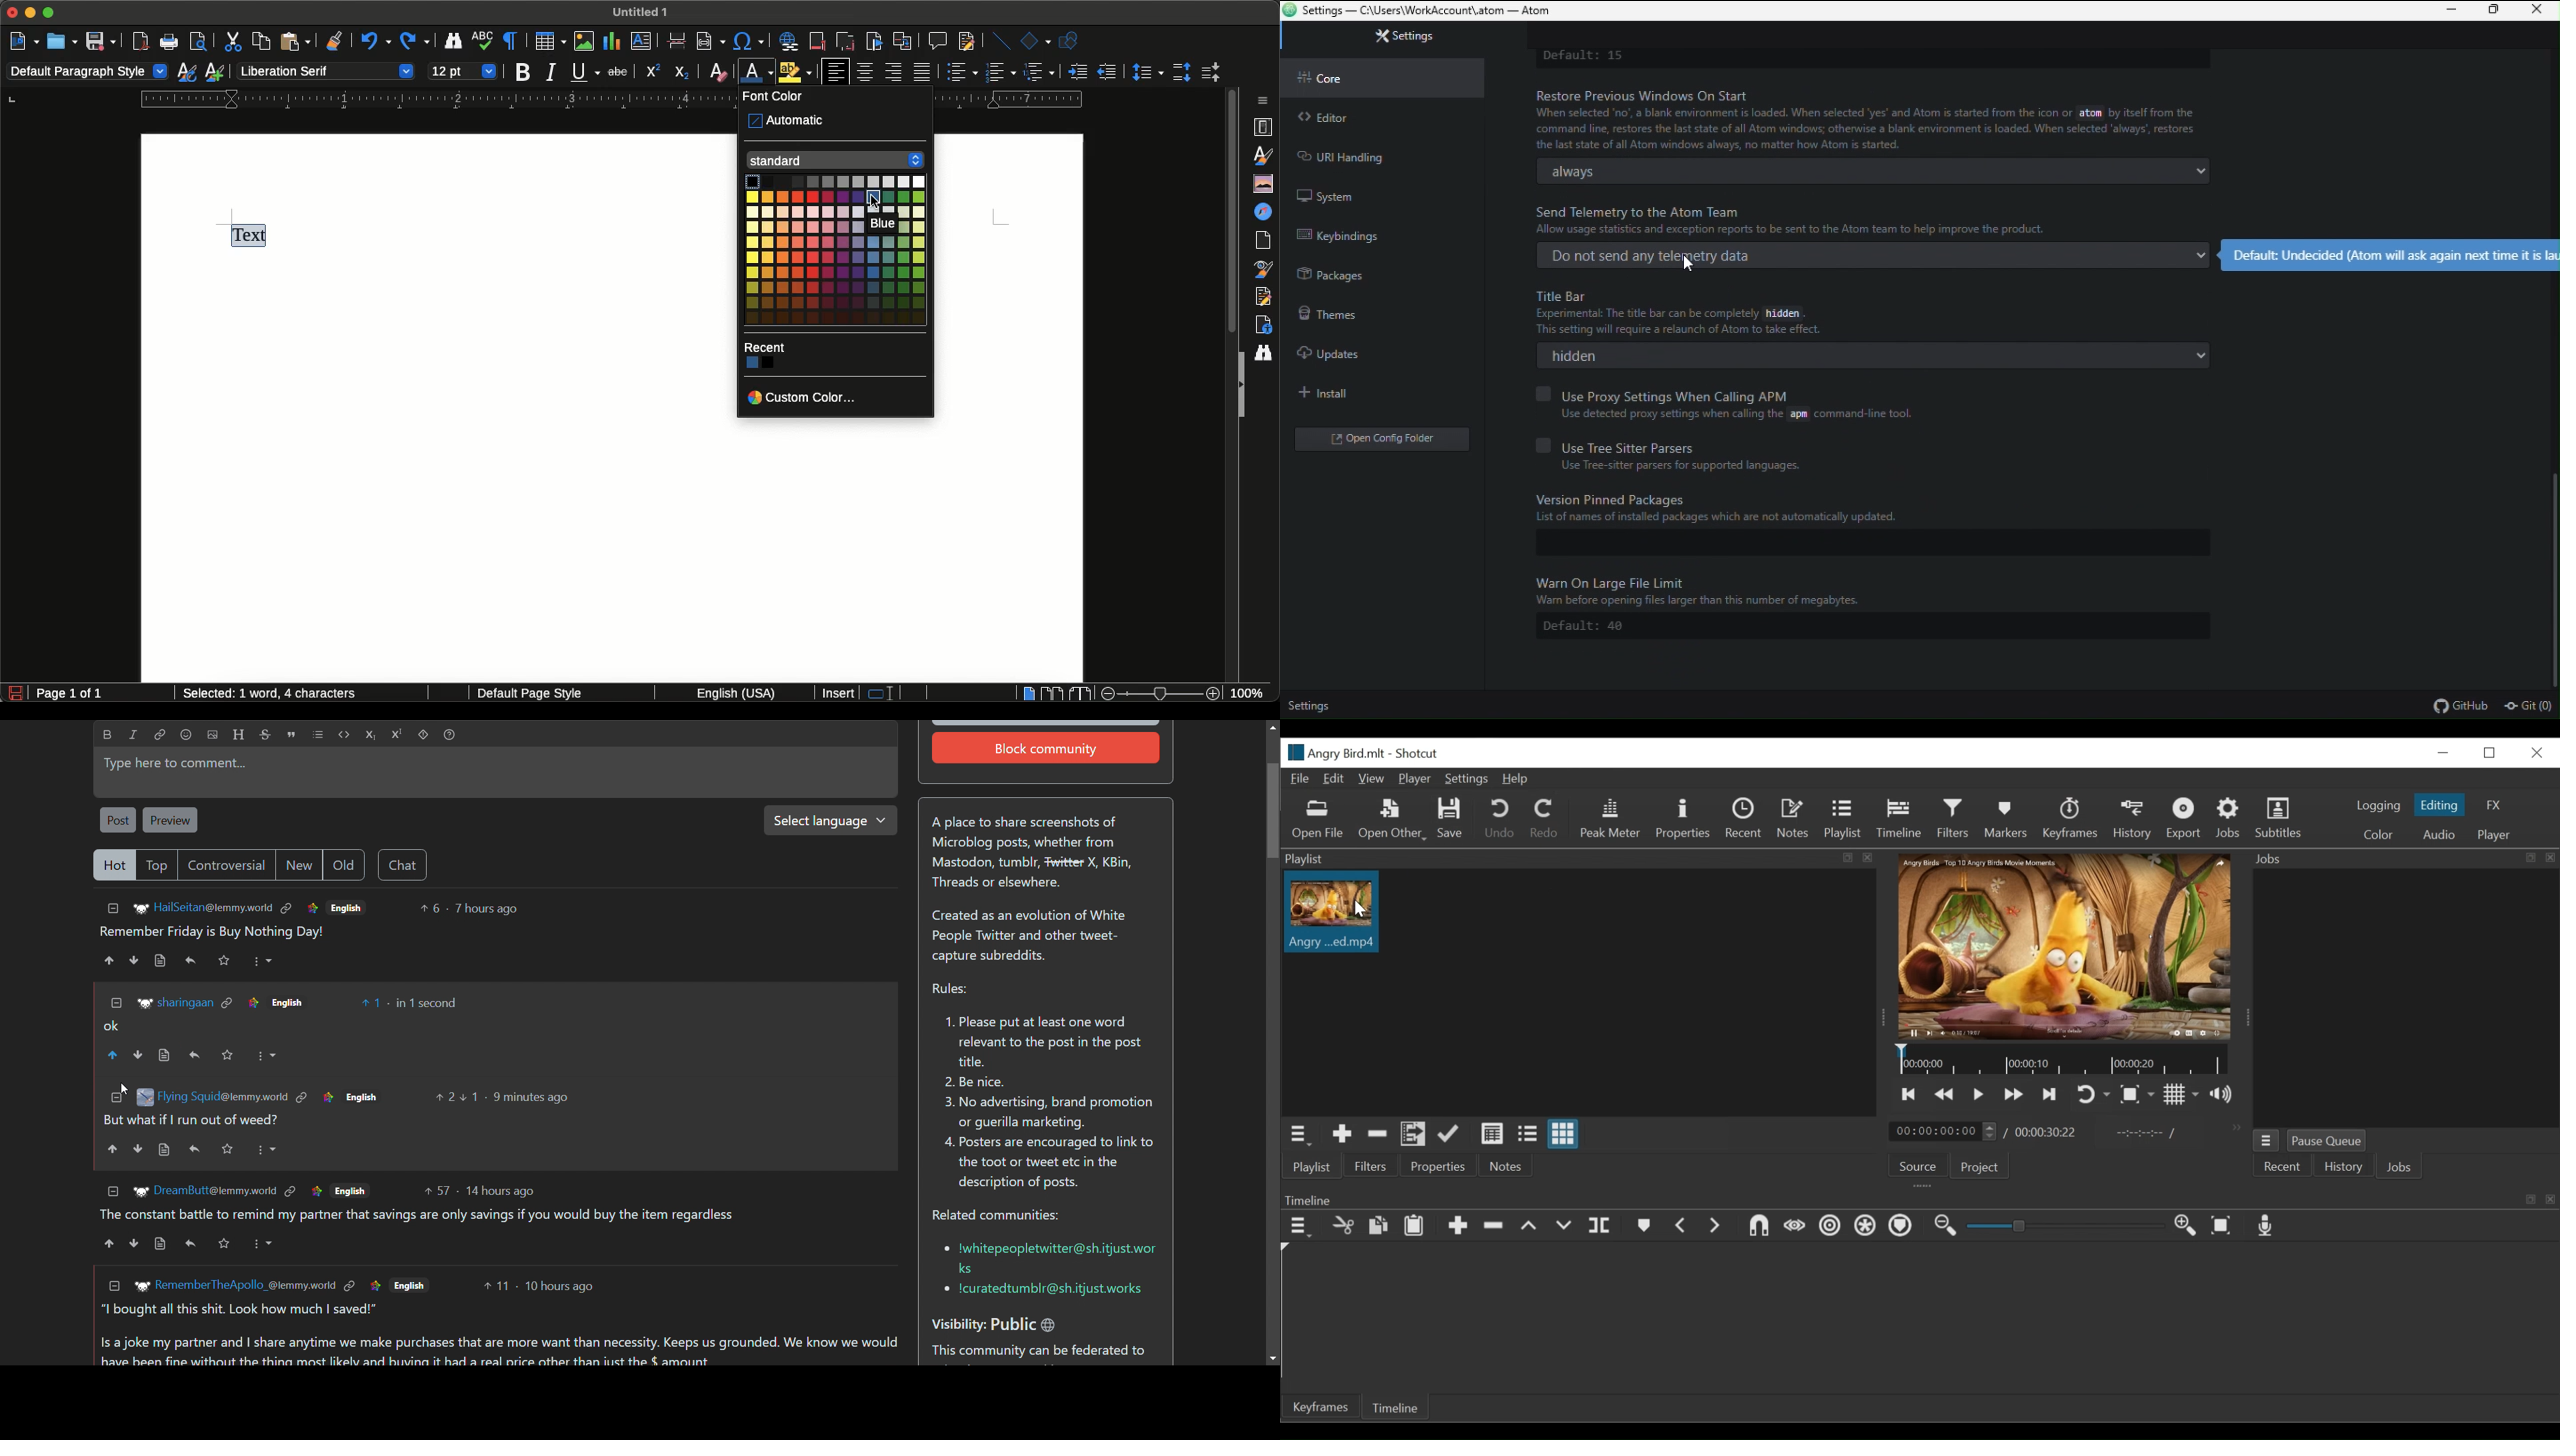  Describe the element at coordinates (61, 41) in the screenshot. I see `Open` at that location.